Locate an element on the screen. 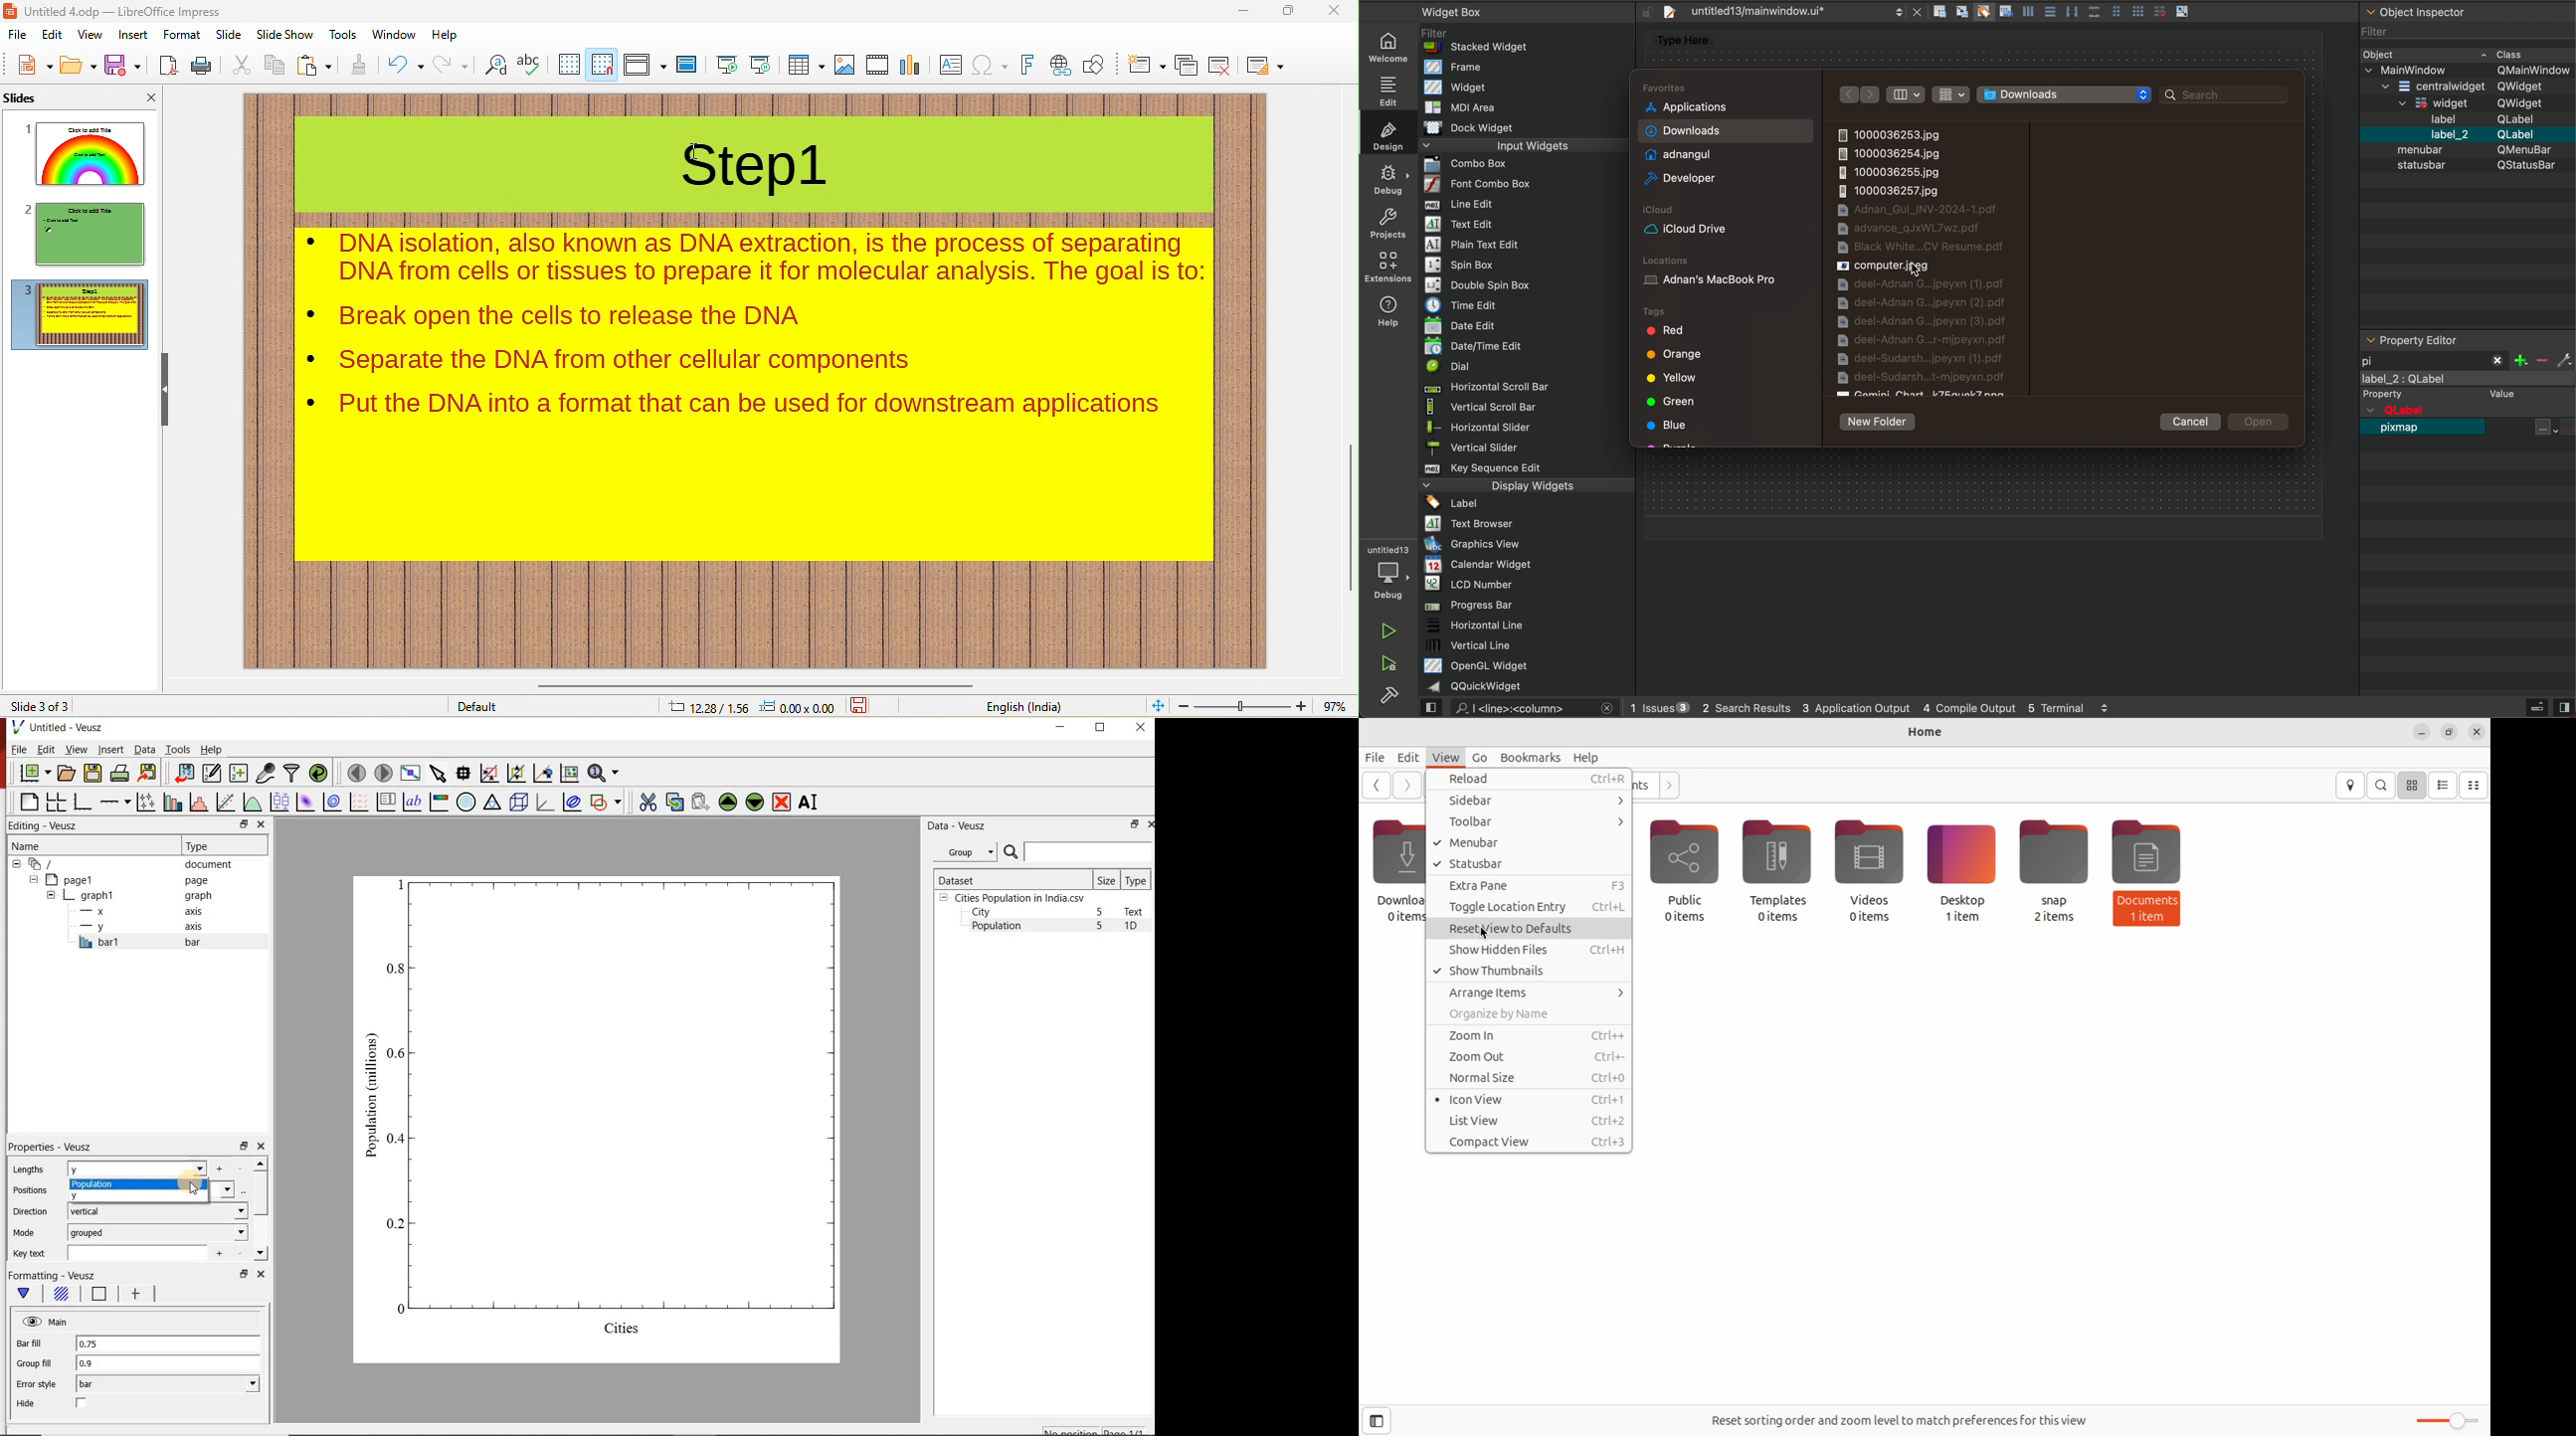  new is located at coordinates (33, 64).